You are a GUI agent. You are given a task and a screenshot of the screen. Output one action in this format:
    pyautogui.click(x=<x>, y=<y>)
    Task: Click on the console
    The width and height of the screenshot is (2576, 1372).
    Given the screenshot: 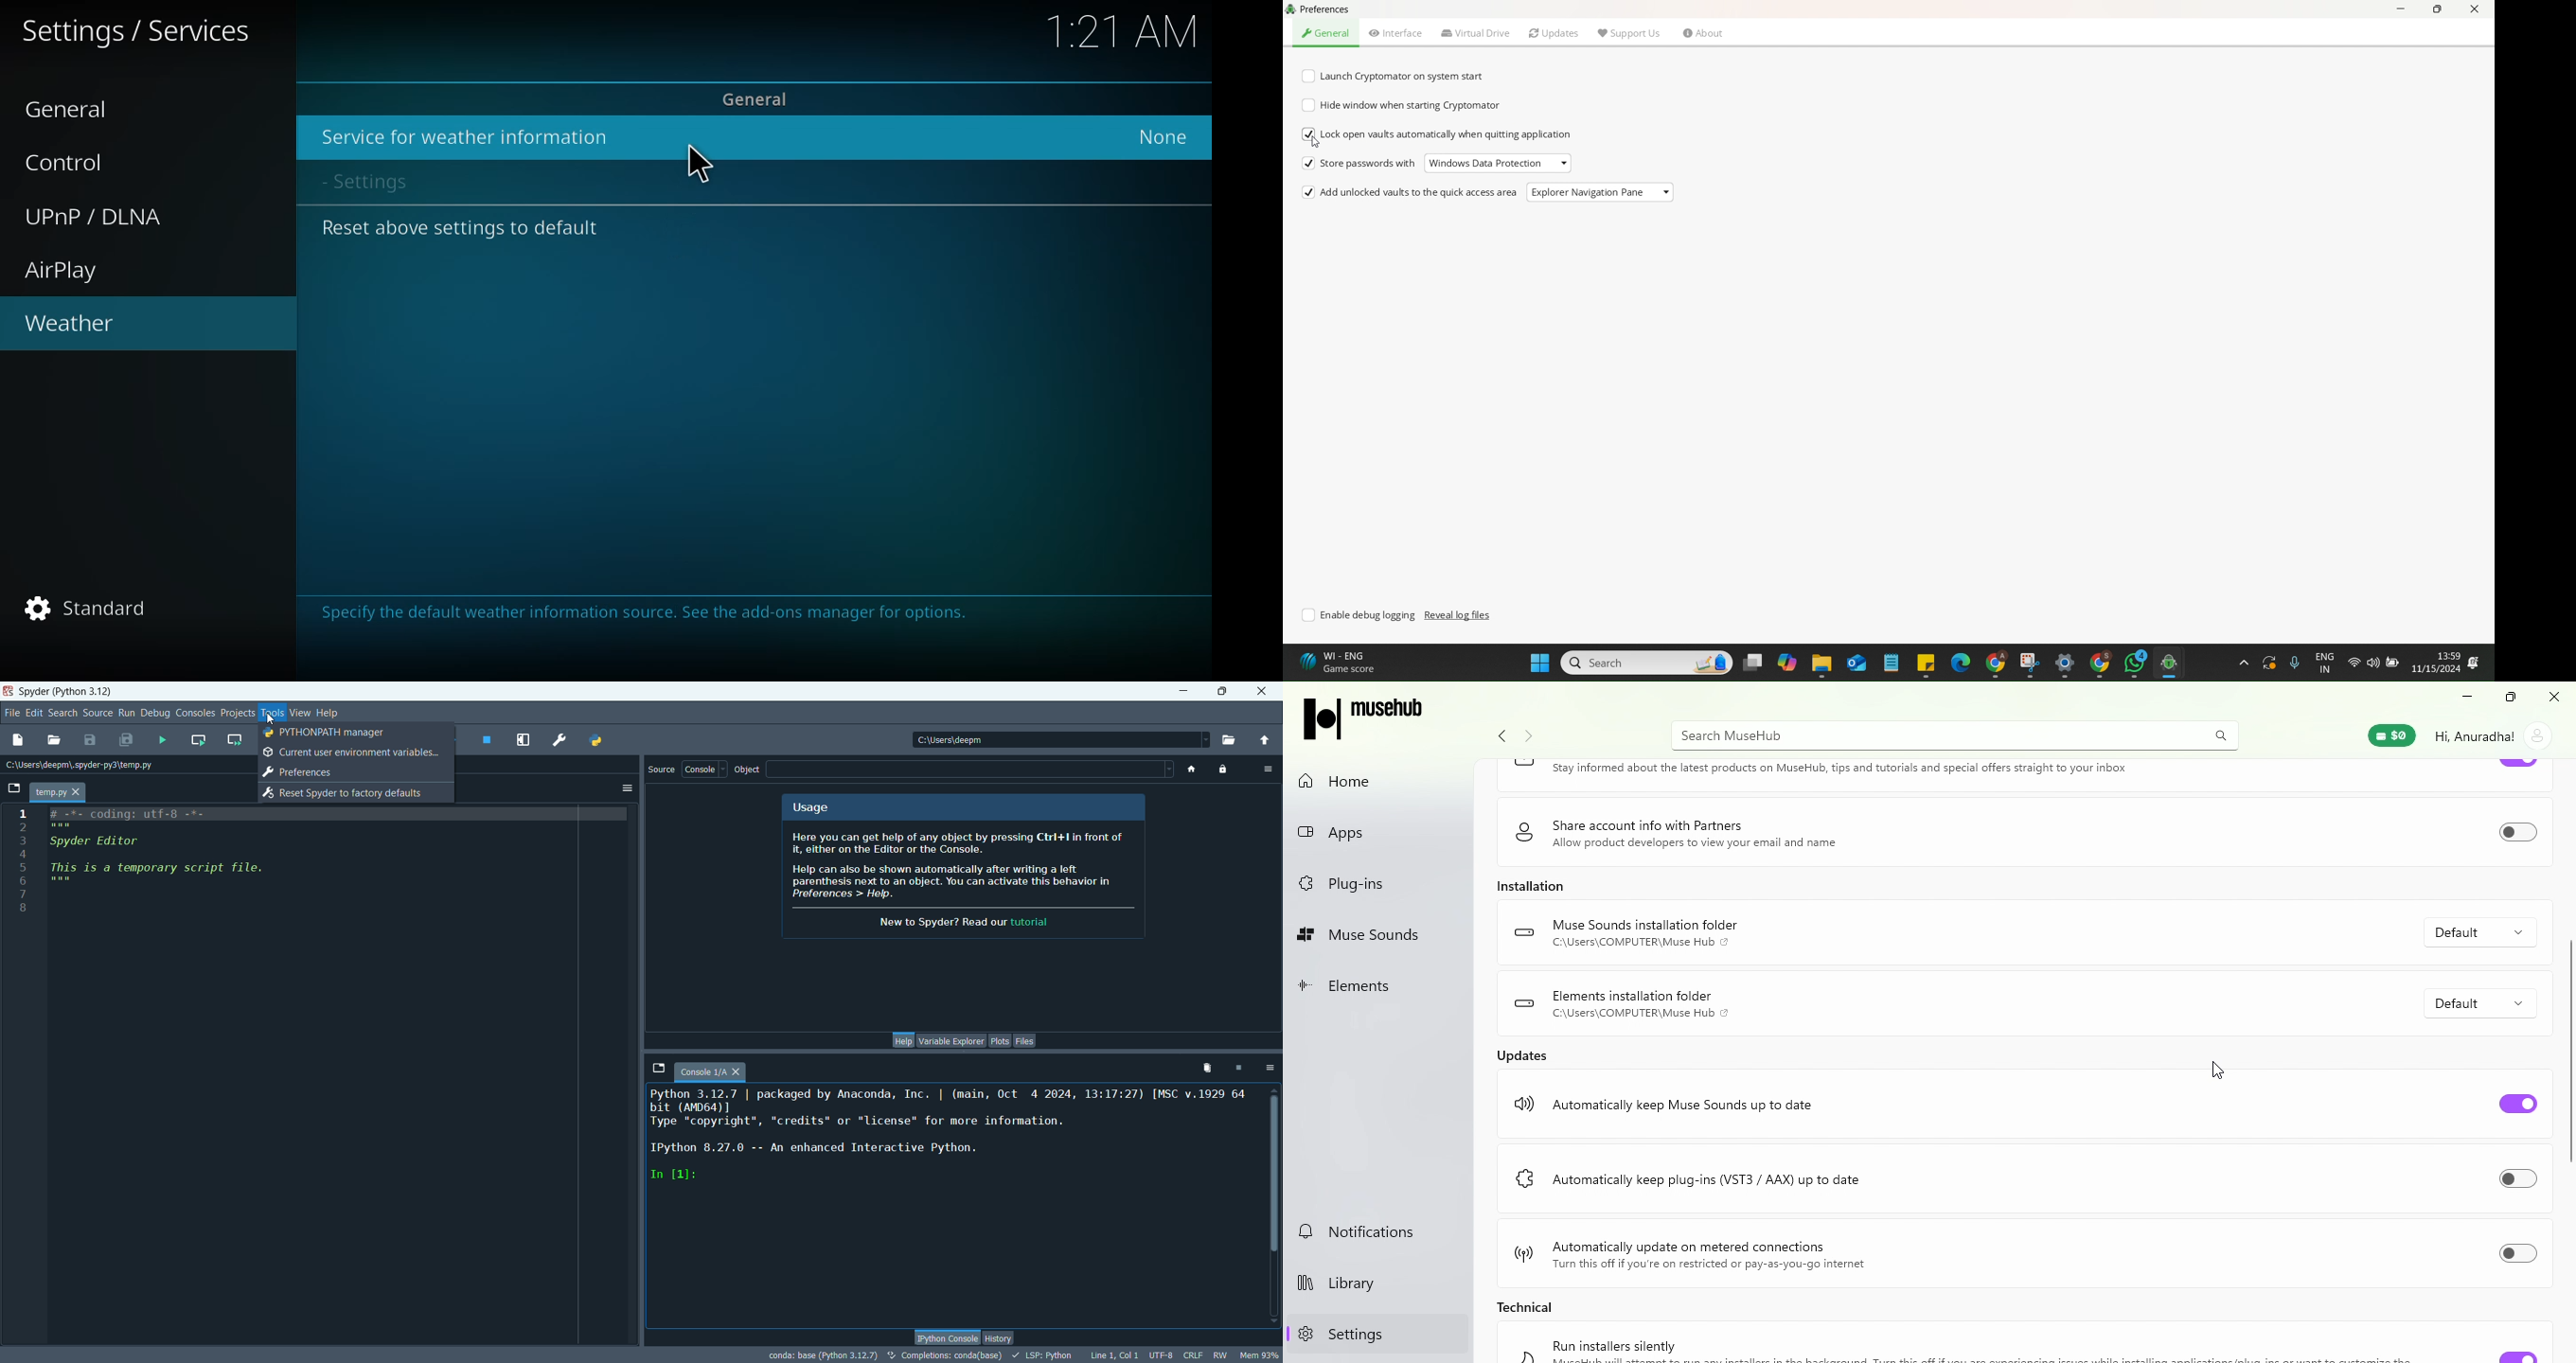 What is the action you would take?
    pyautogui.click(x=716, y=1069)
    